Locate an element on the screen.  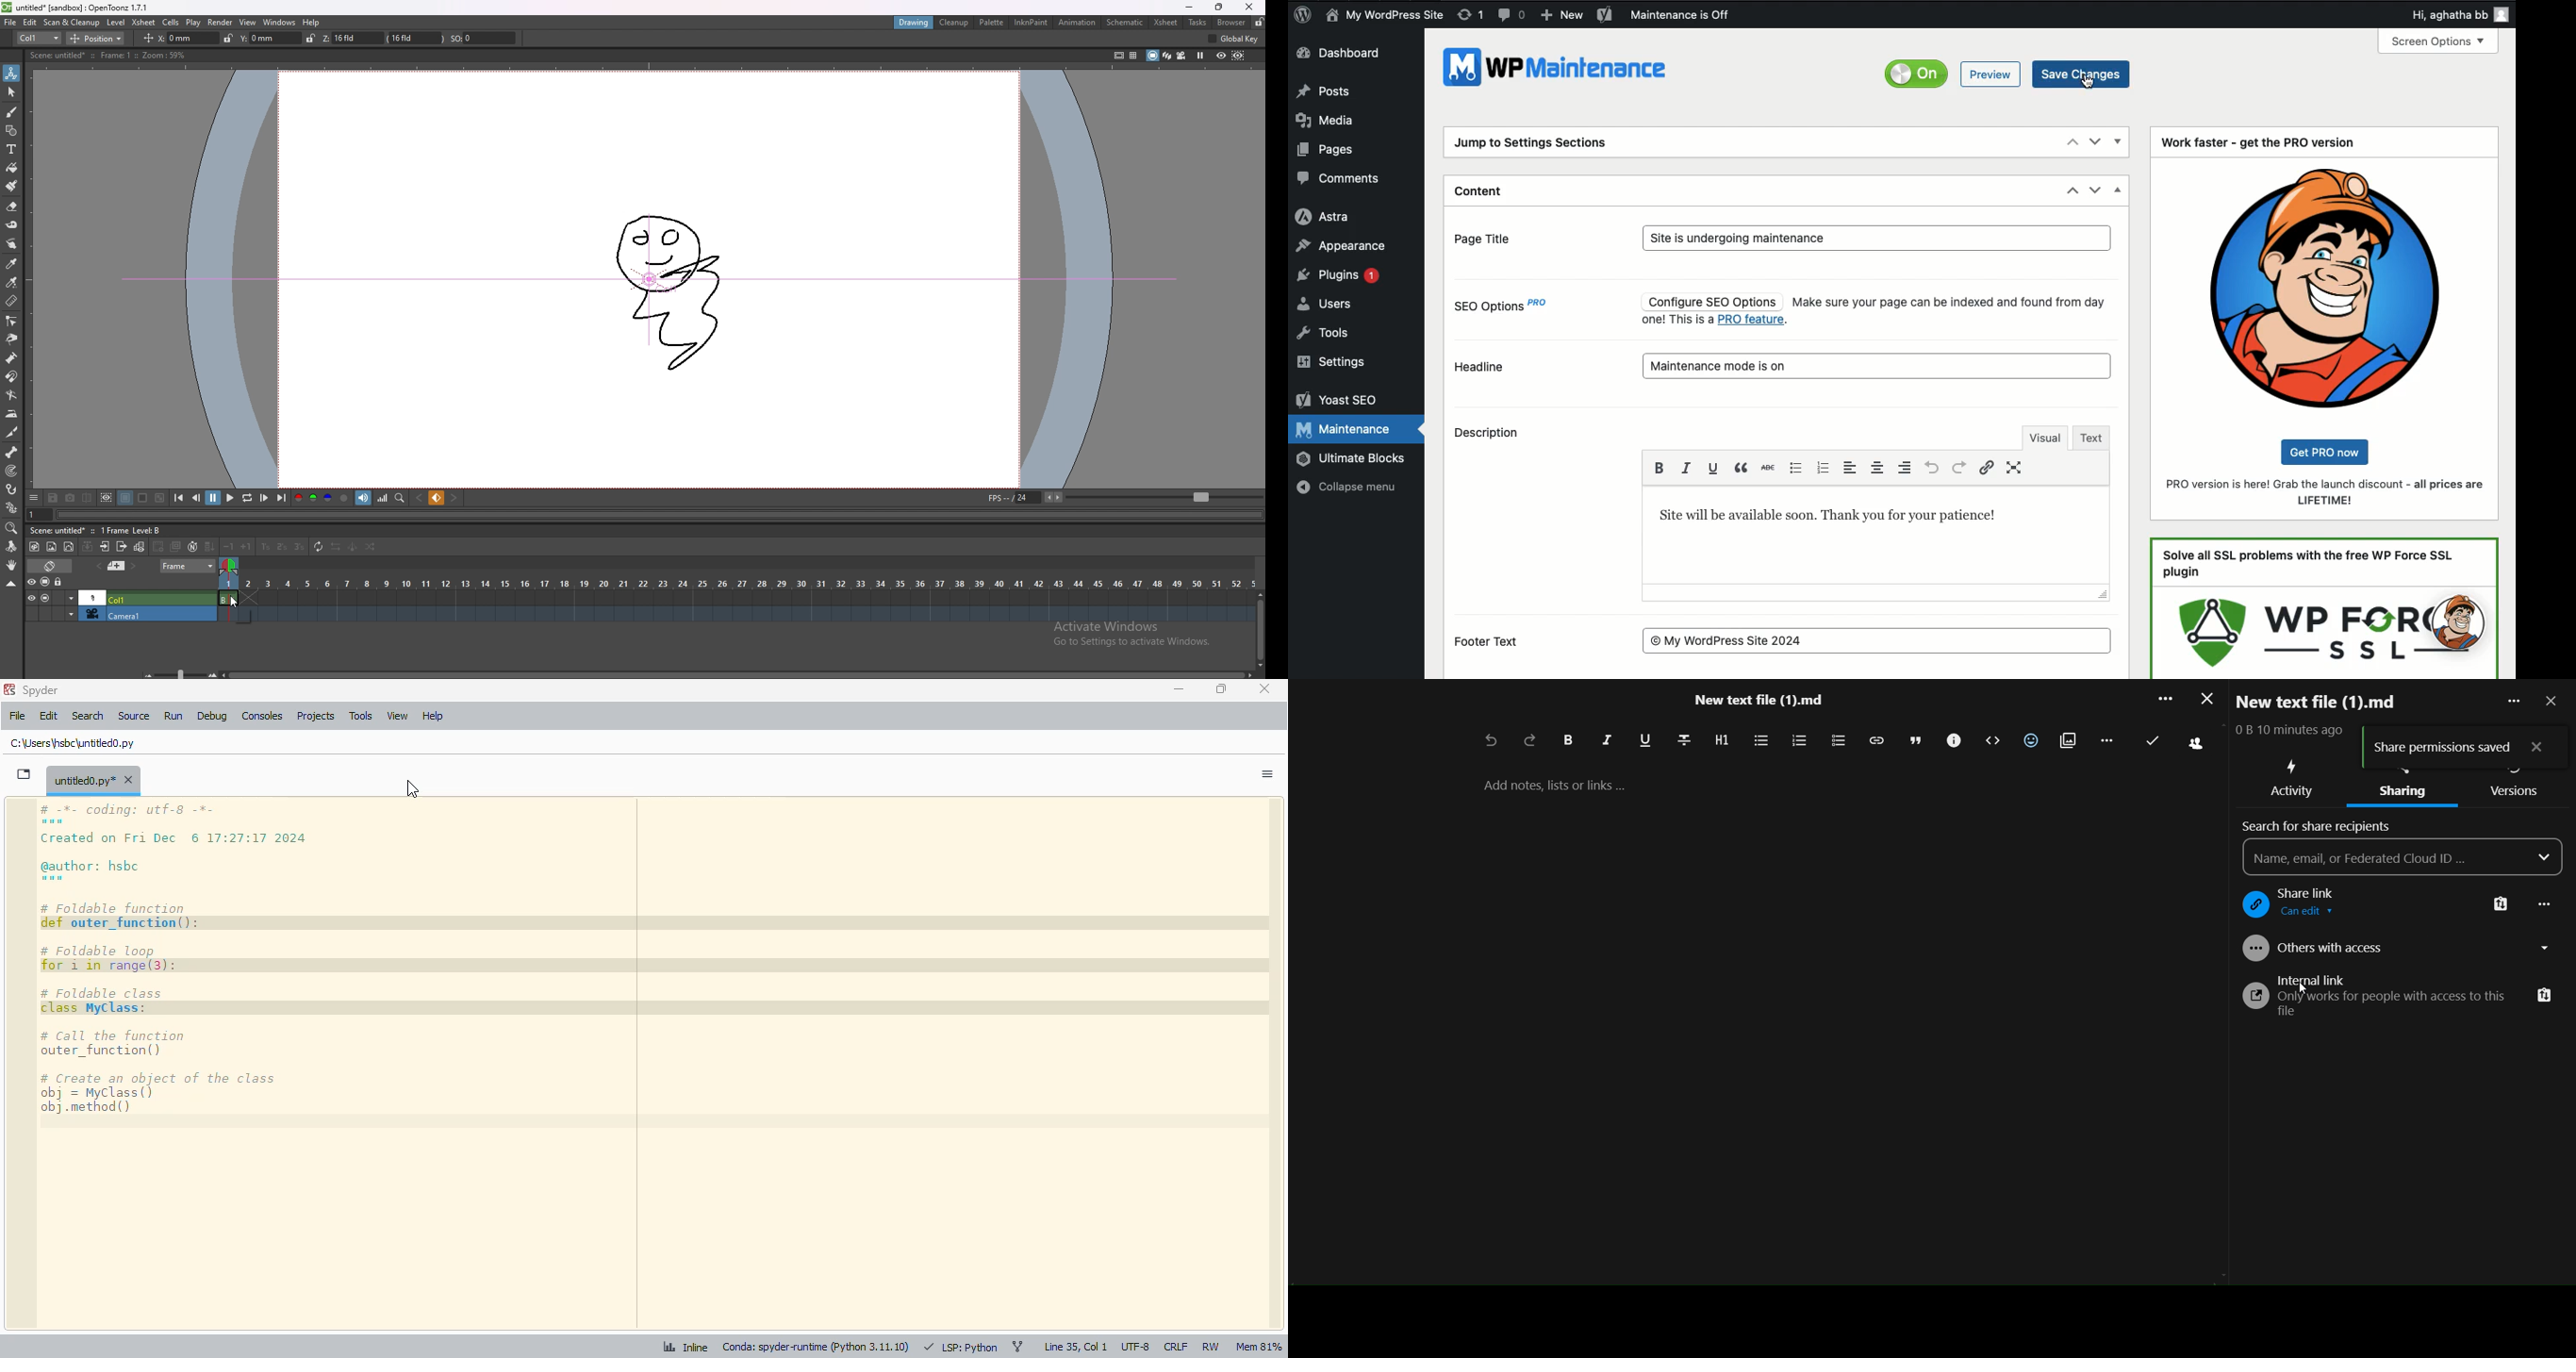
Off is located at coordinates (1920, 73).